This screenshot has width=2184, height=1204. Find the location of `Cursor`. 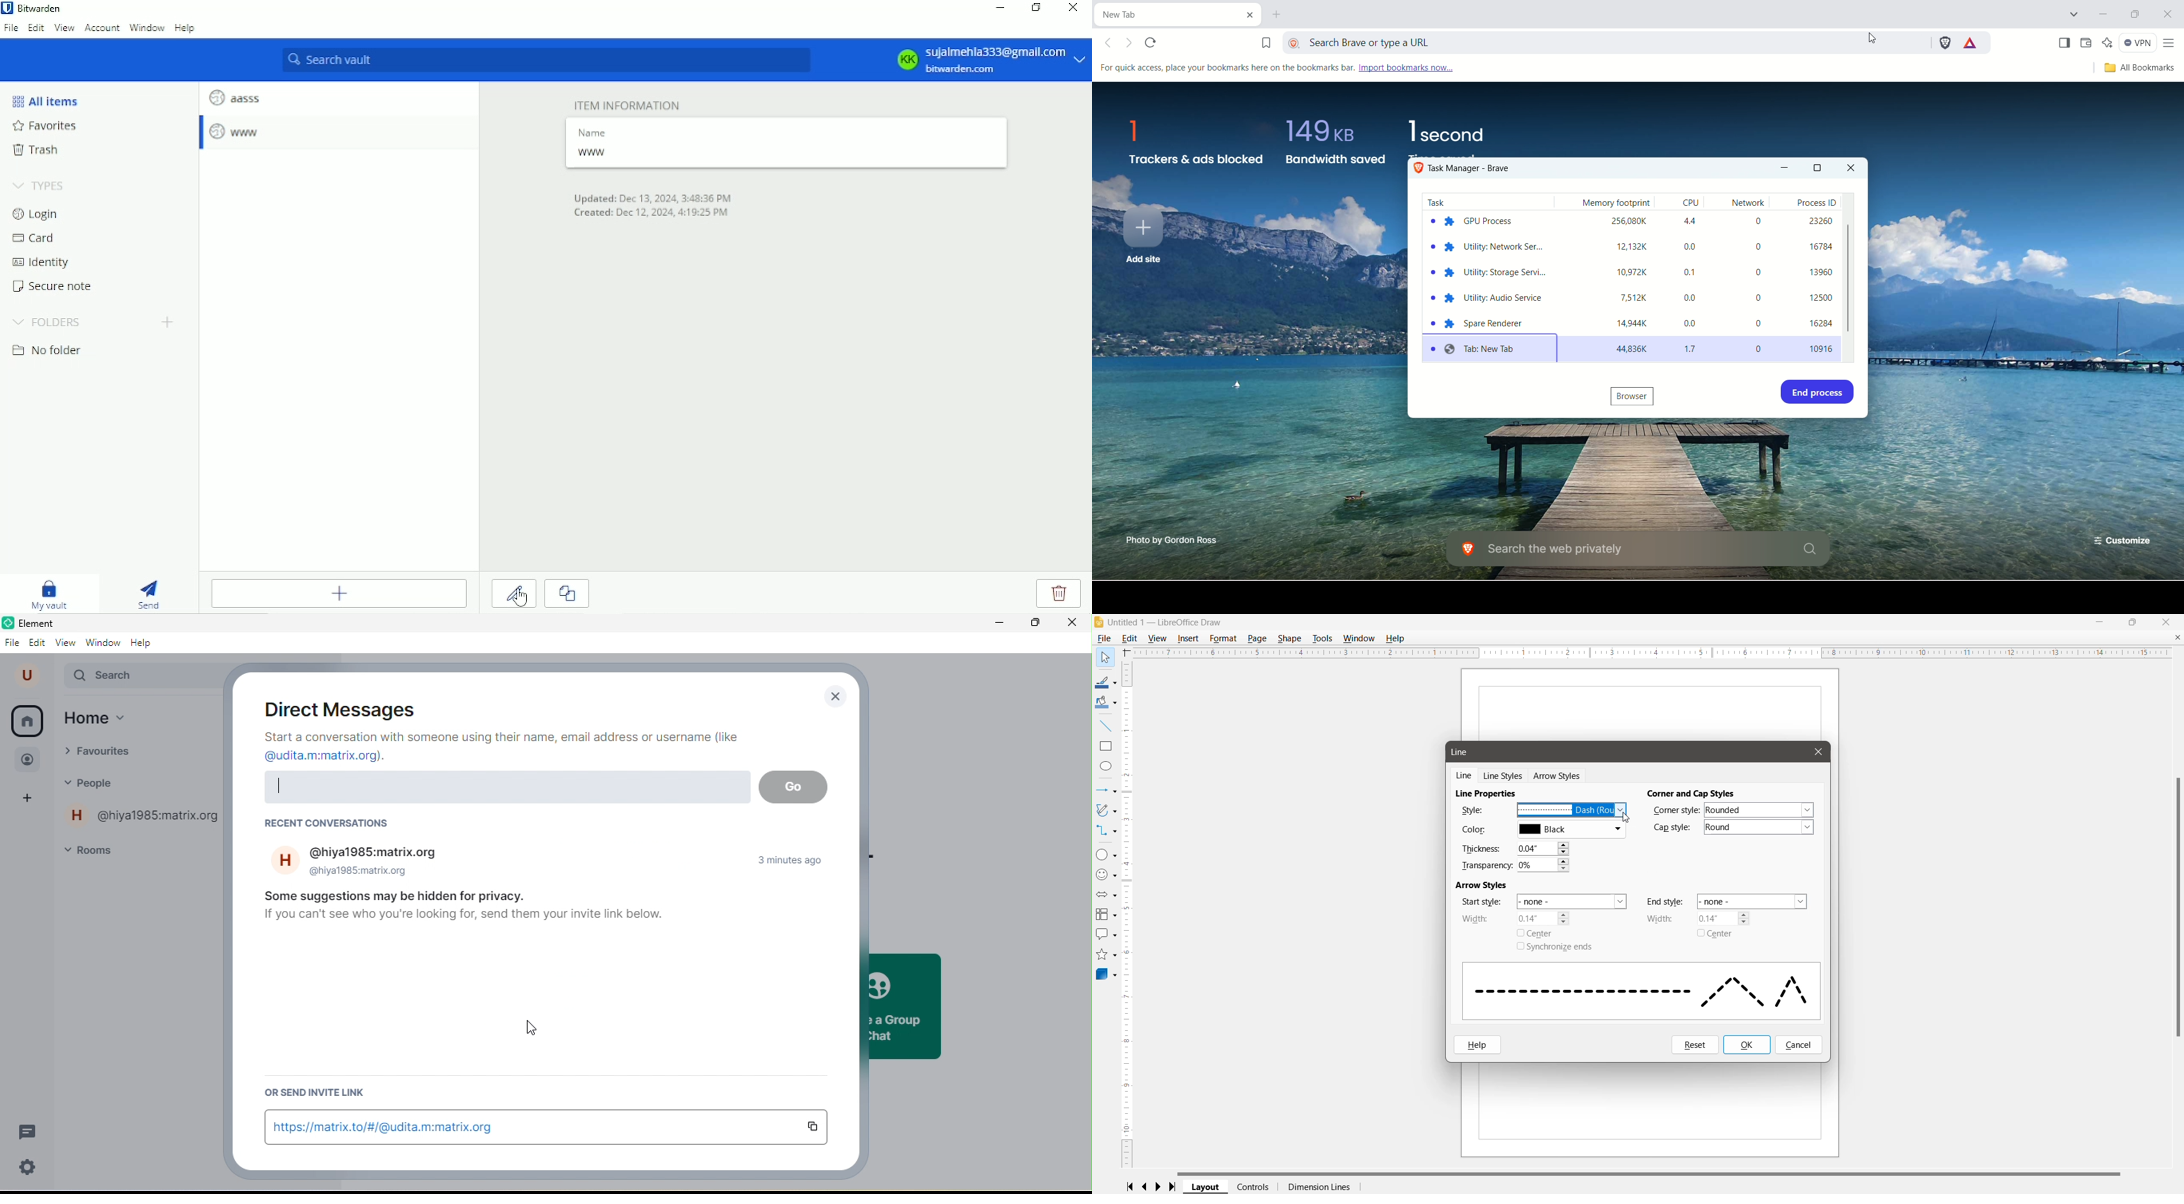

Cursor is located at coordinates (1817, 752).